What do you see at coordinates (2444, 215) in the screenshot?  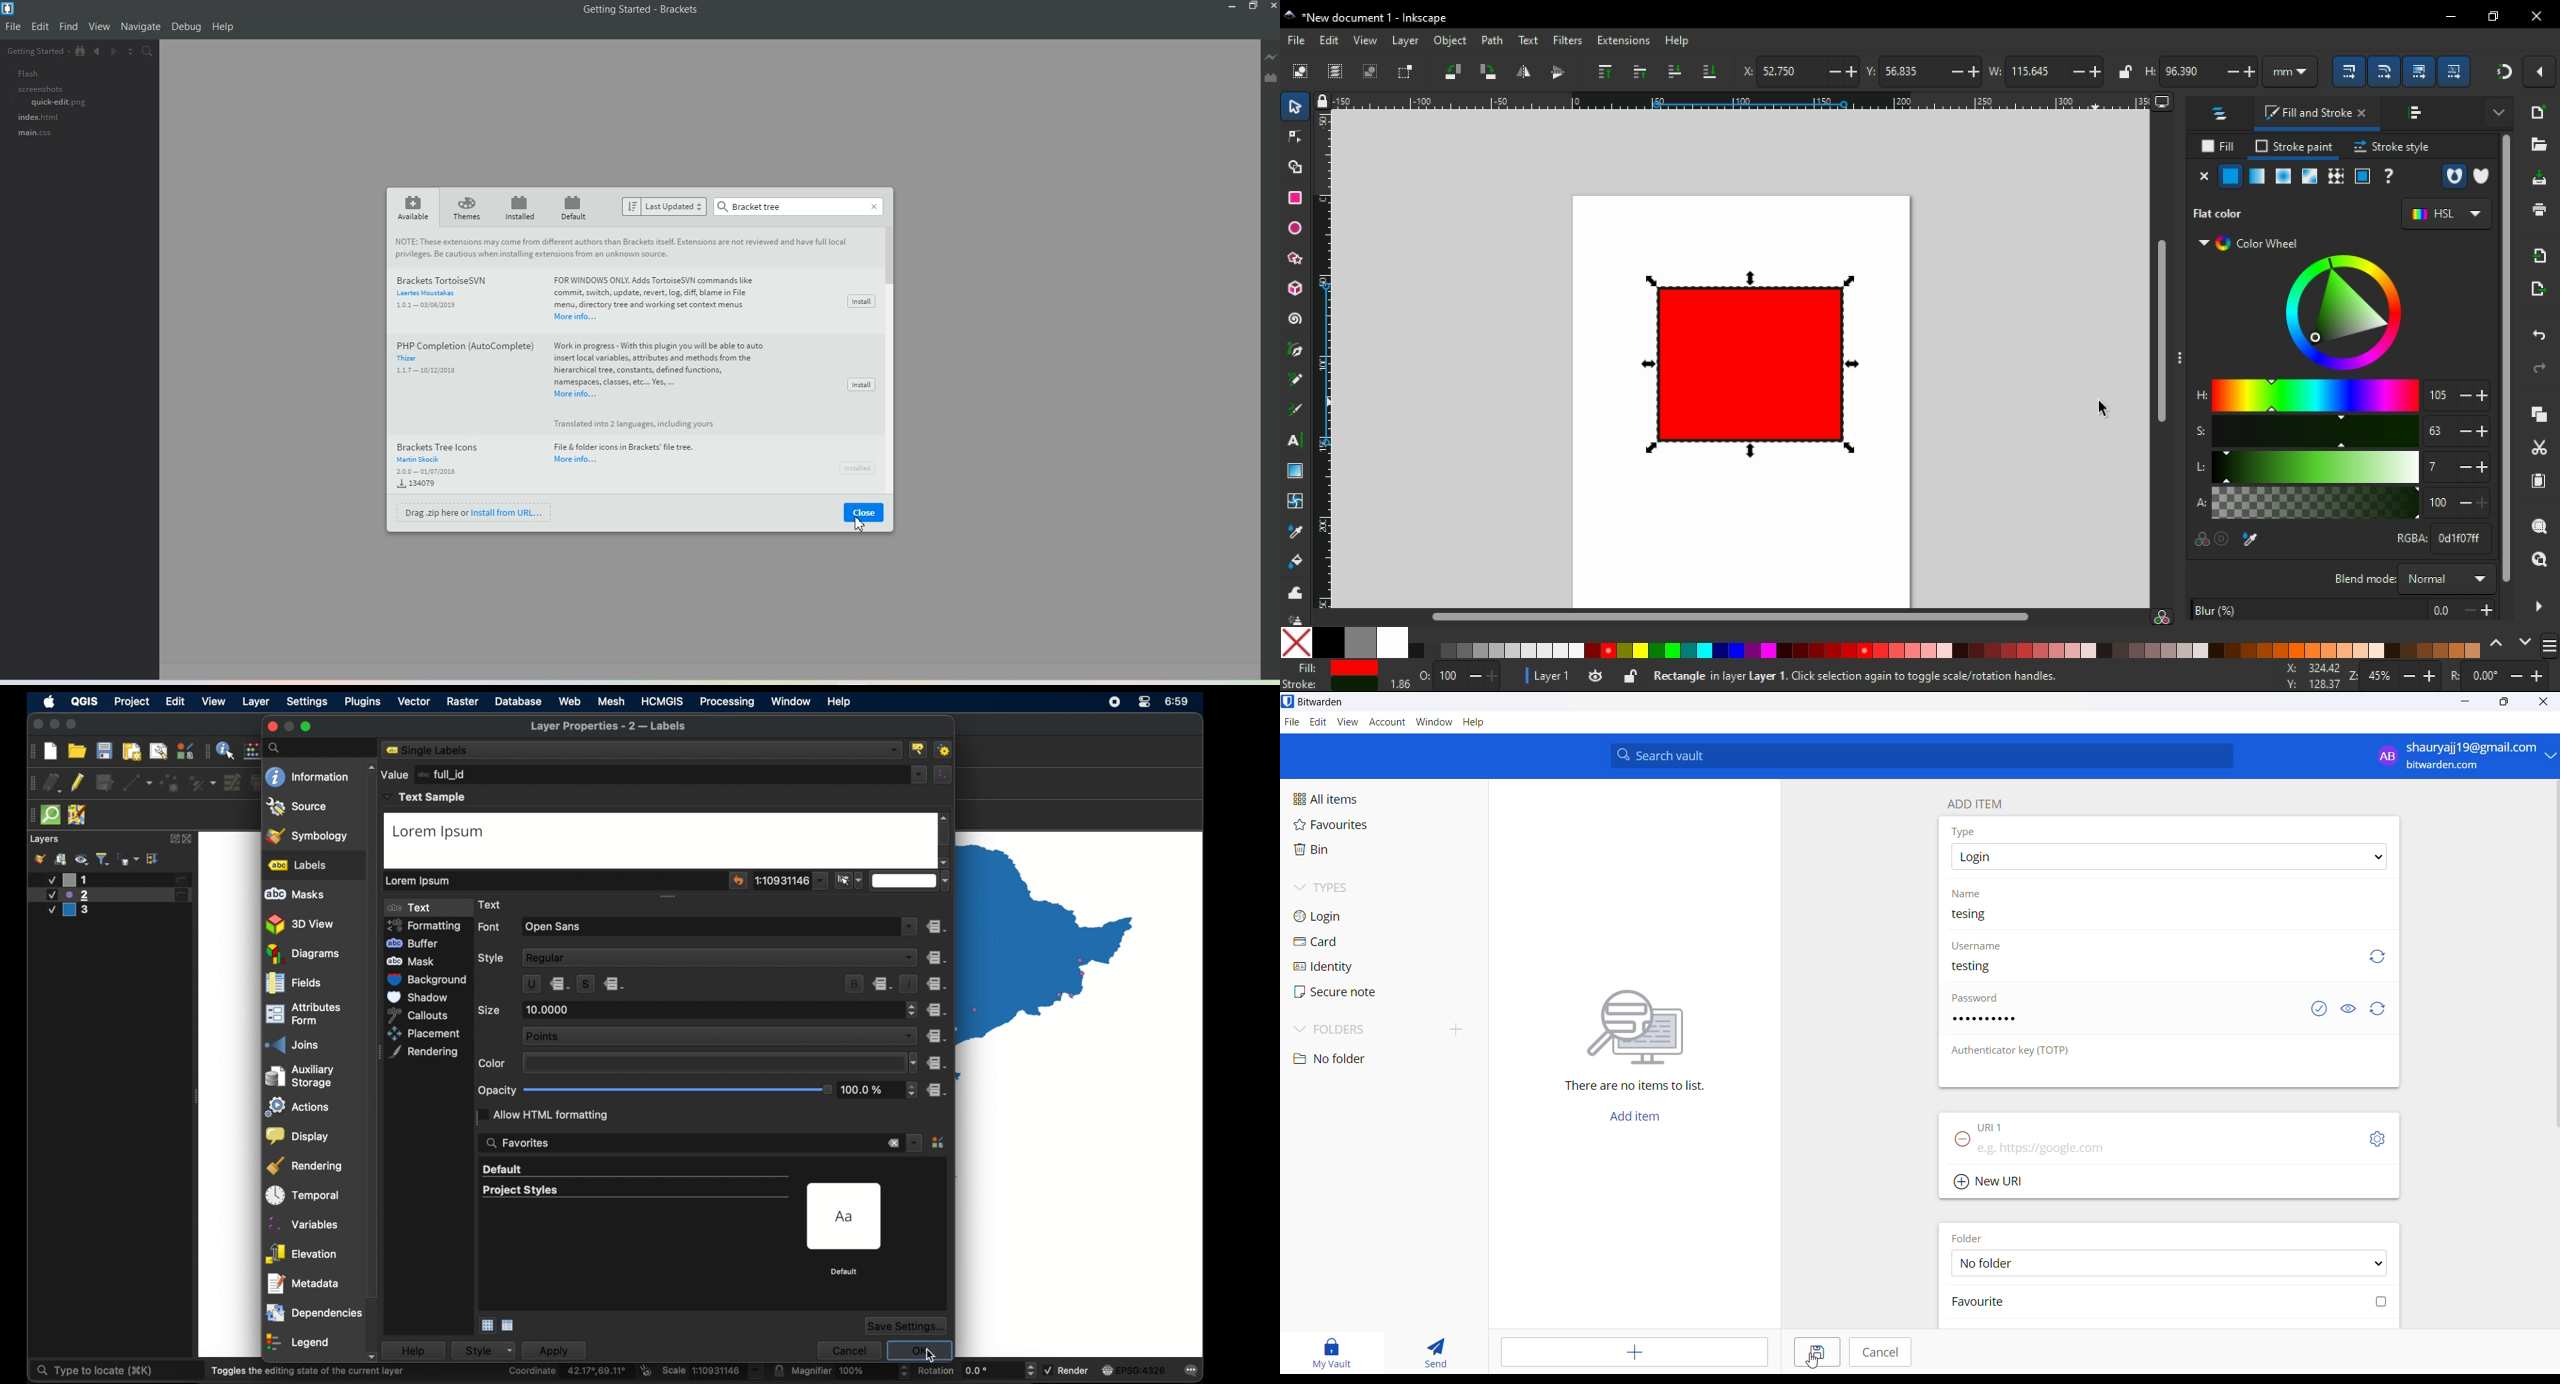 I see `color mode selection` at bounding box center [2444, 215].